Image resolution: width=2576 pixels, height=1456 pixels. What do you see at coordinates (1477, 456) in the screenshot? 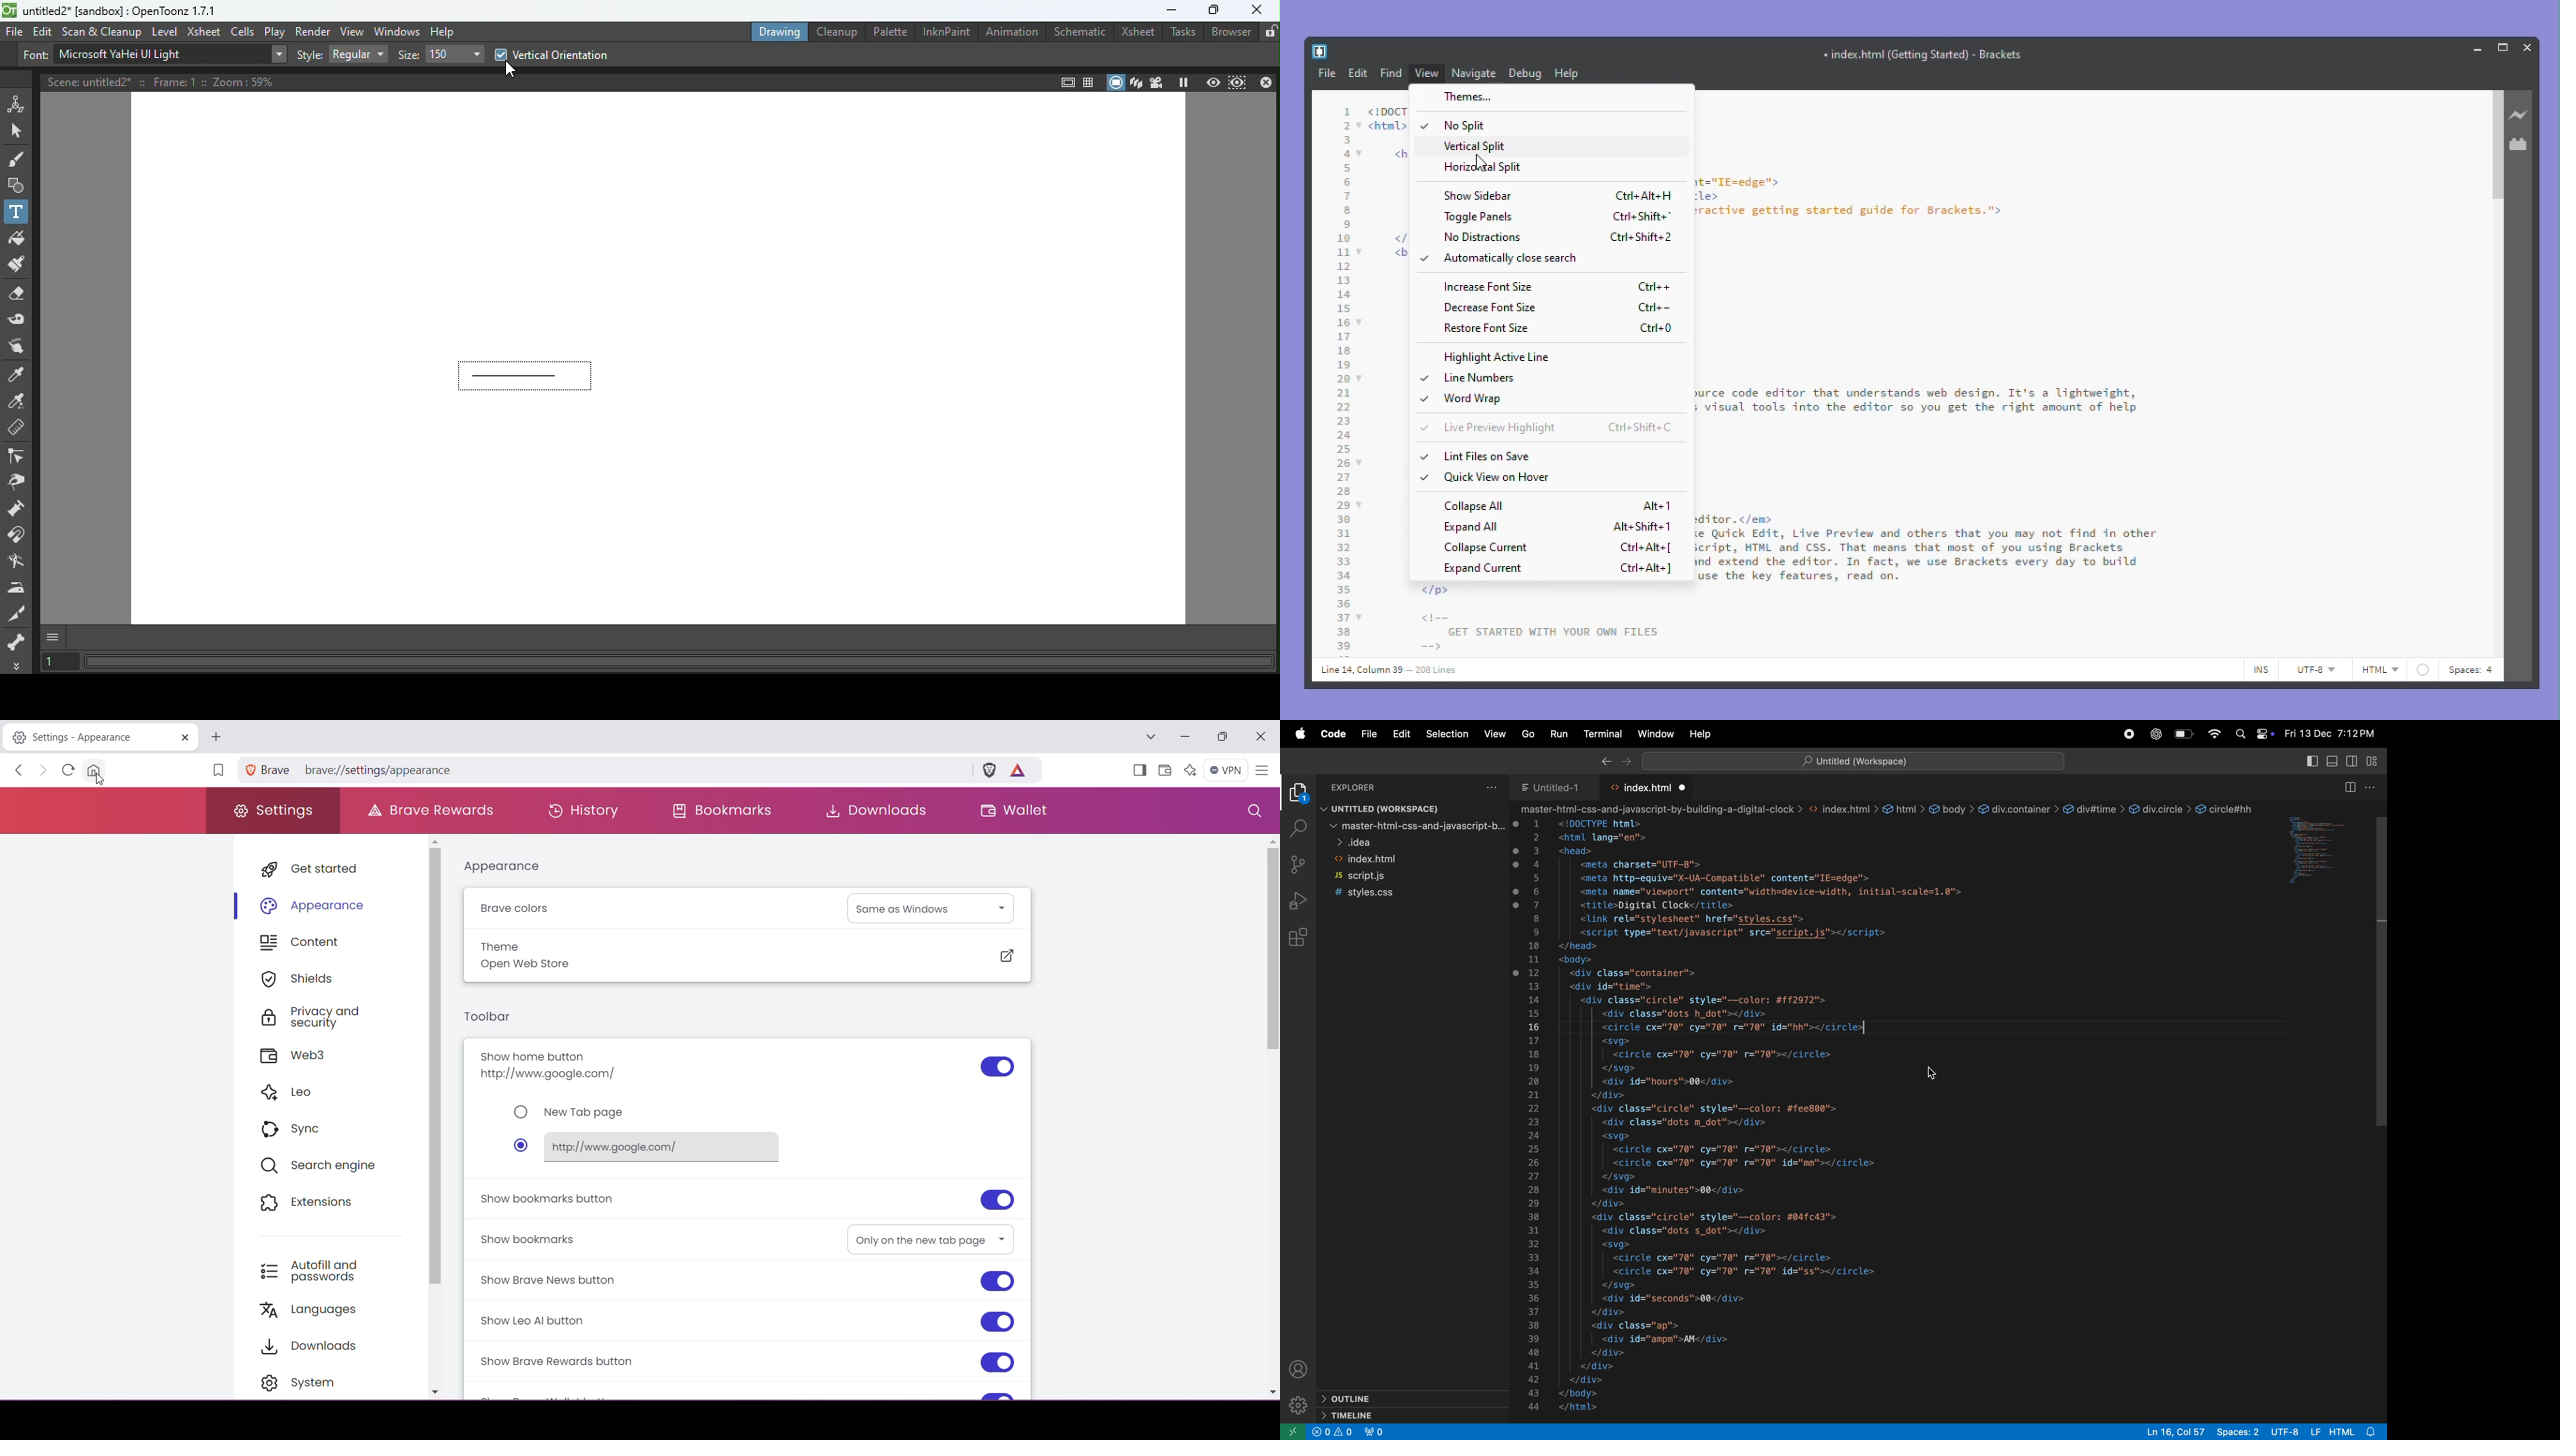
I see `Lint files on save` at bounding box center [1477, 456].